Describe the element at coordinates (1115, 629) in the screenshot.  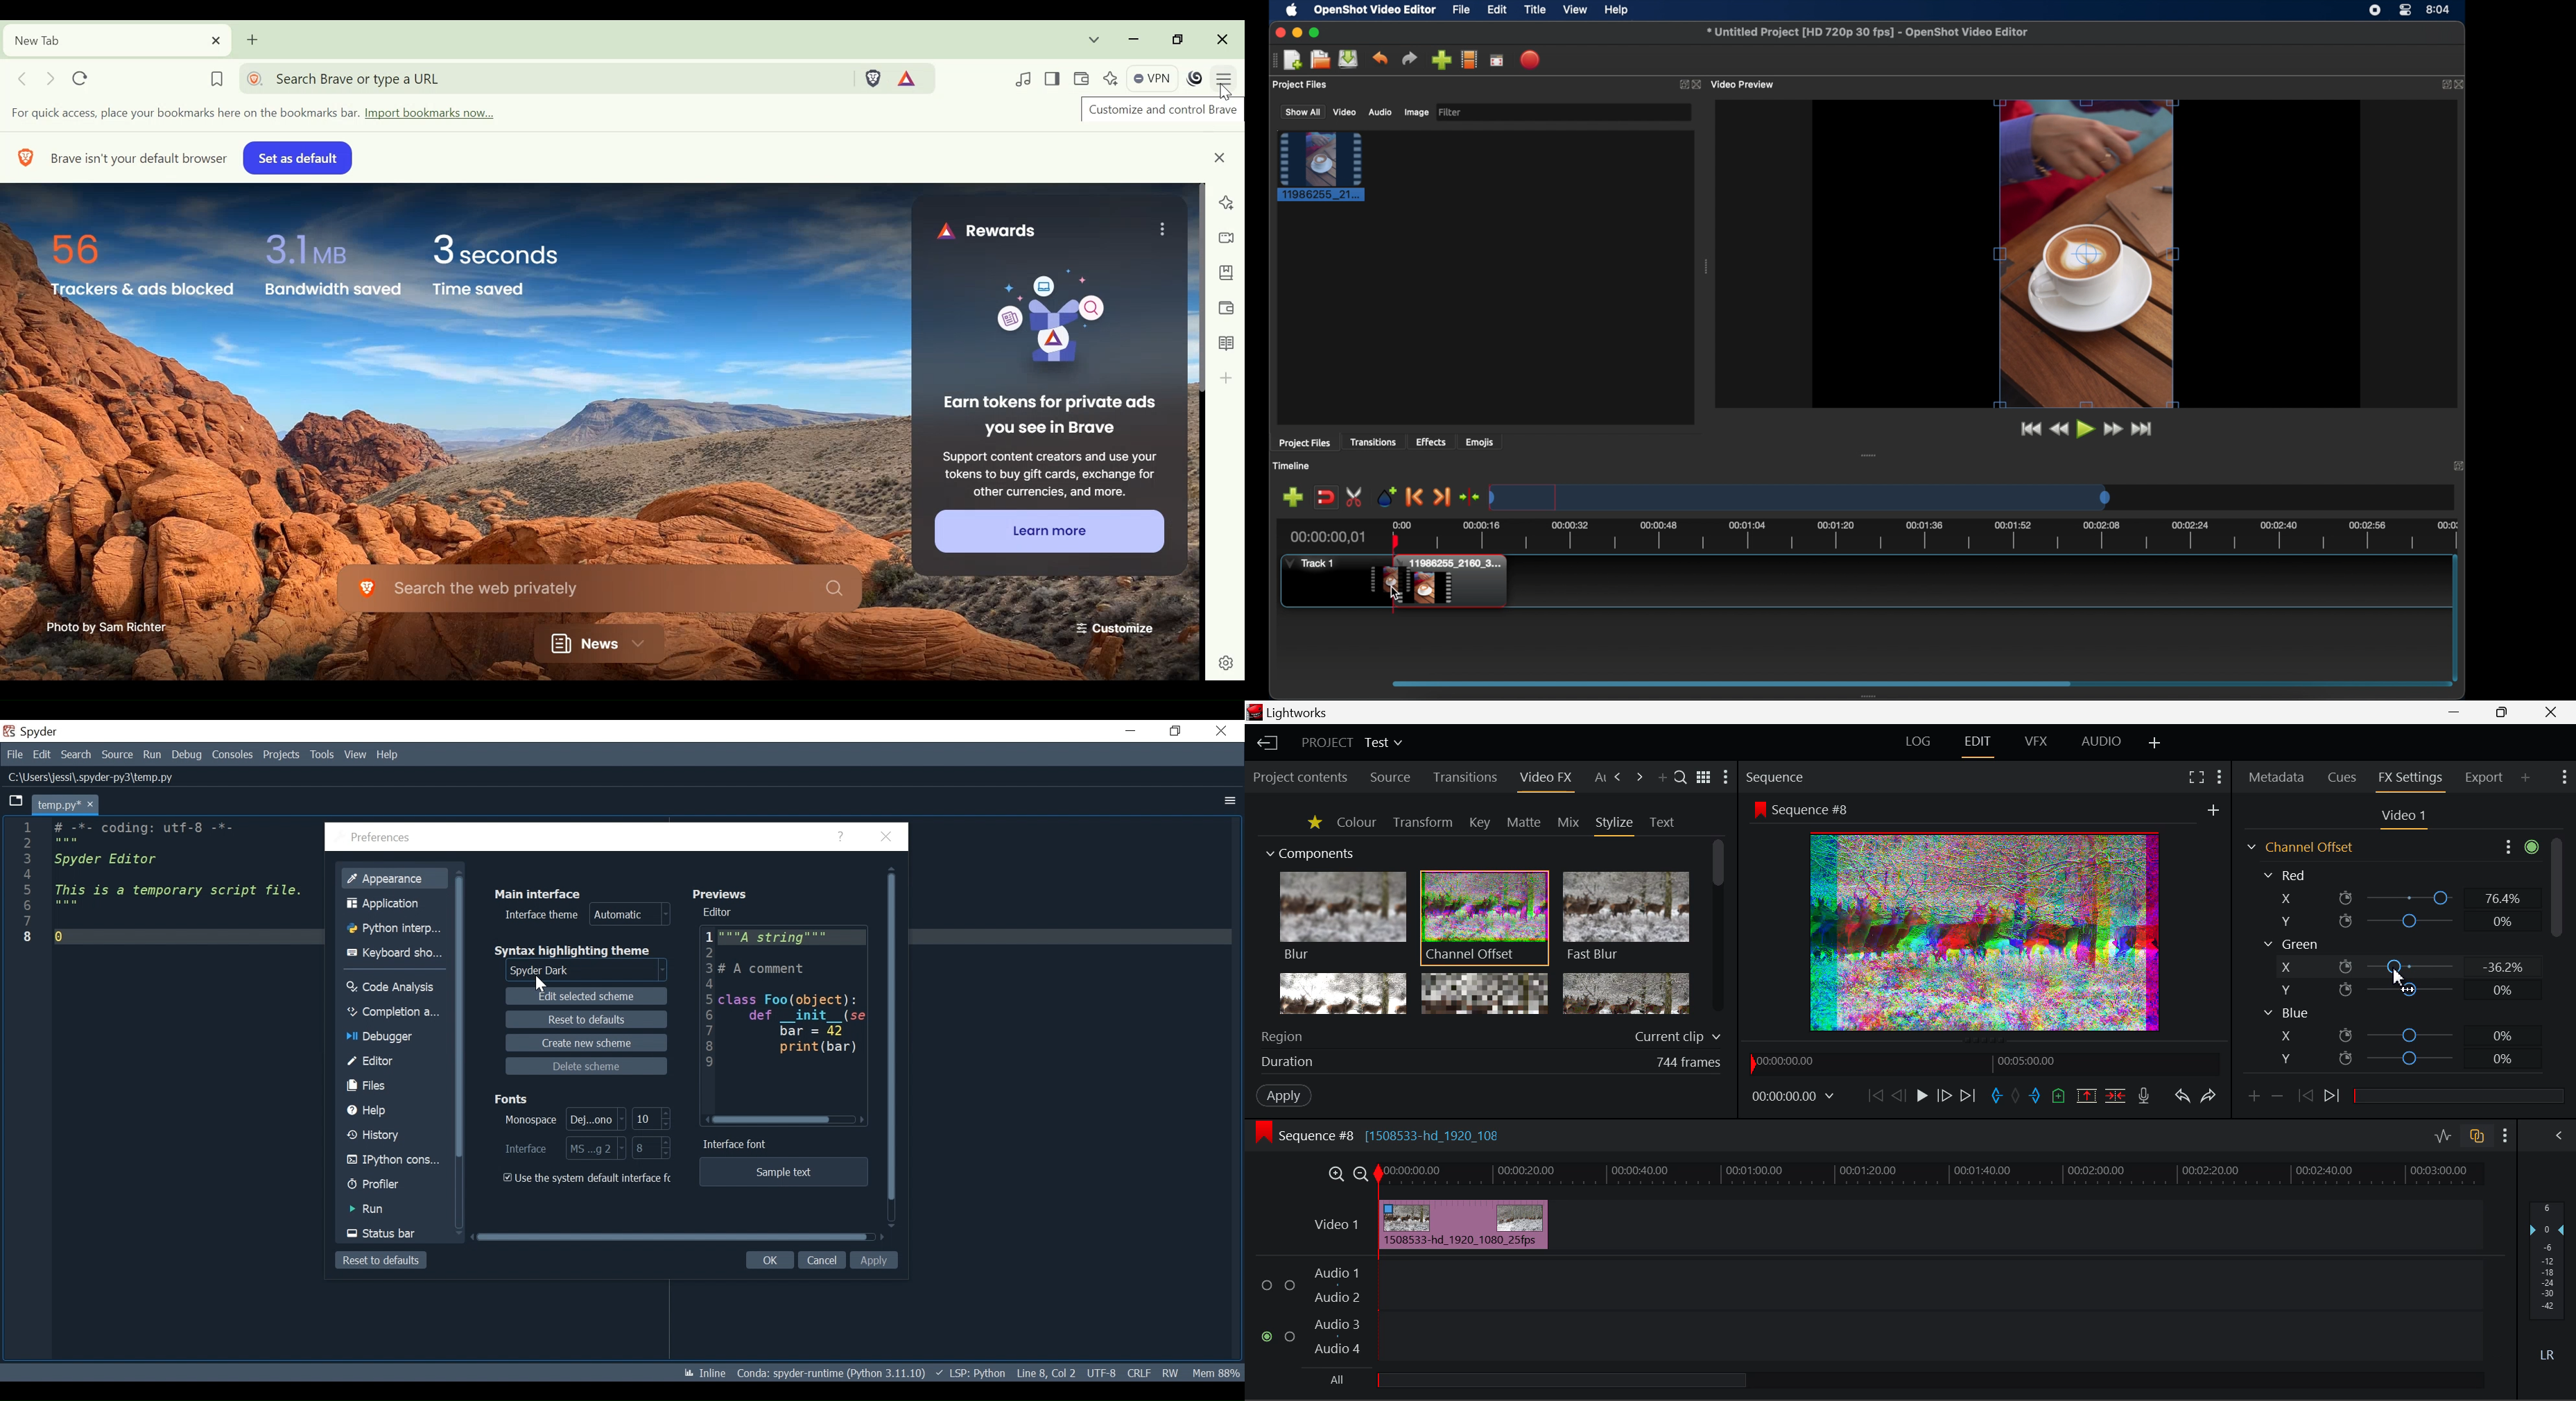
I see `Customize` at that location.